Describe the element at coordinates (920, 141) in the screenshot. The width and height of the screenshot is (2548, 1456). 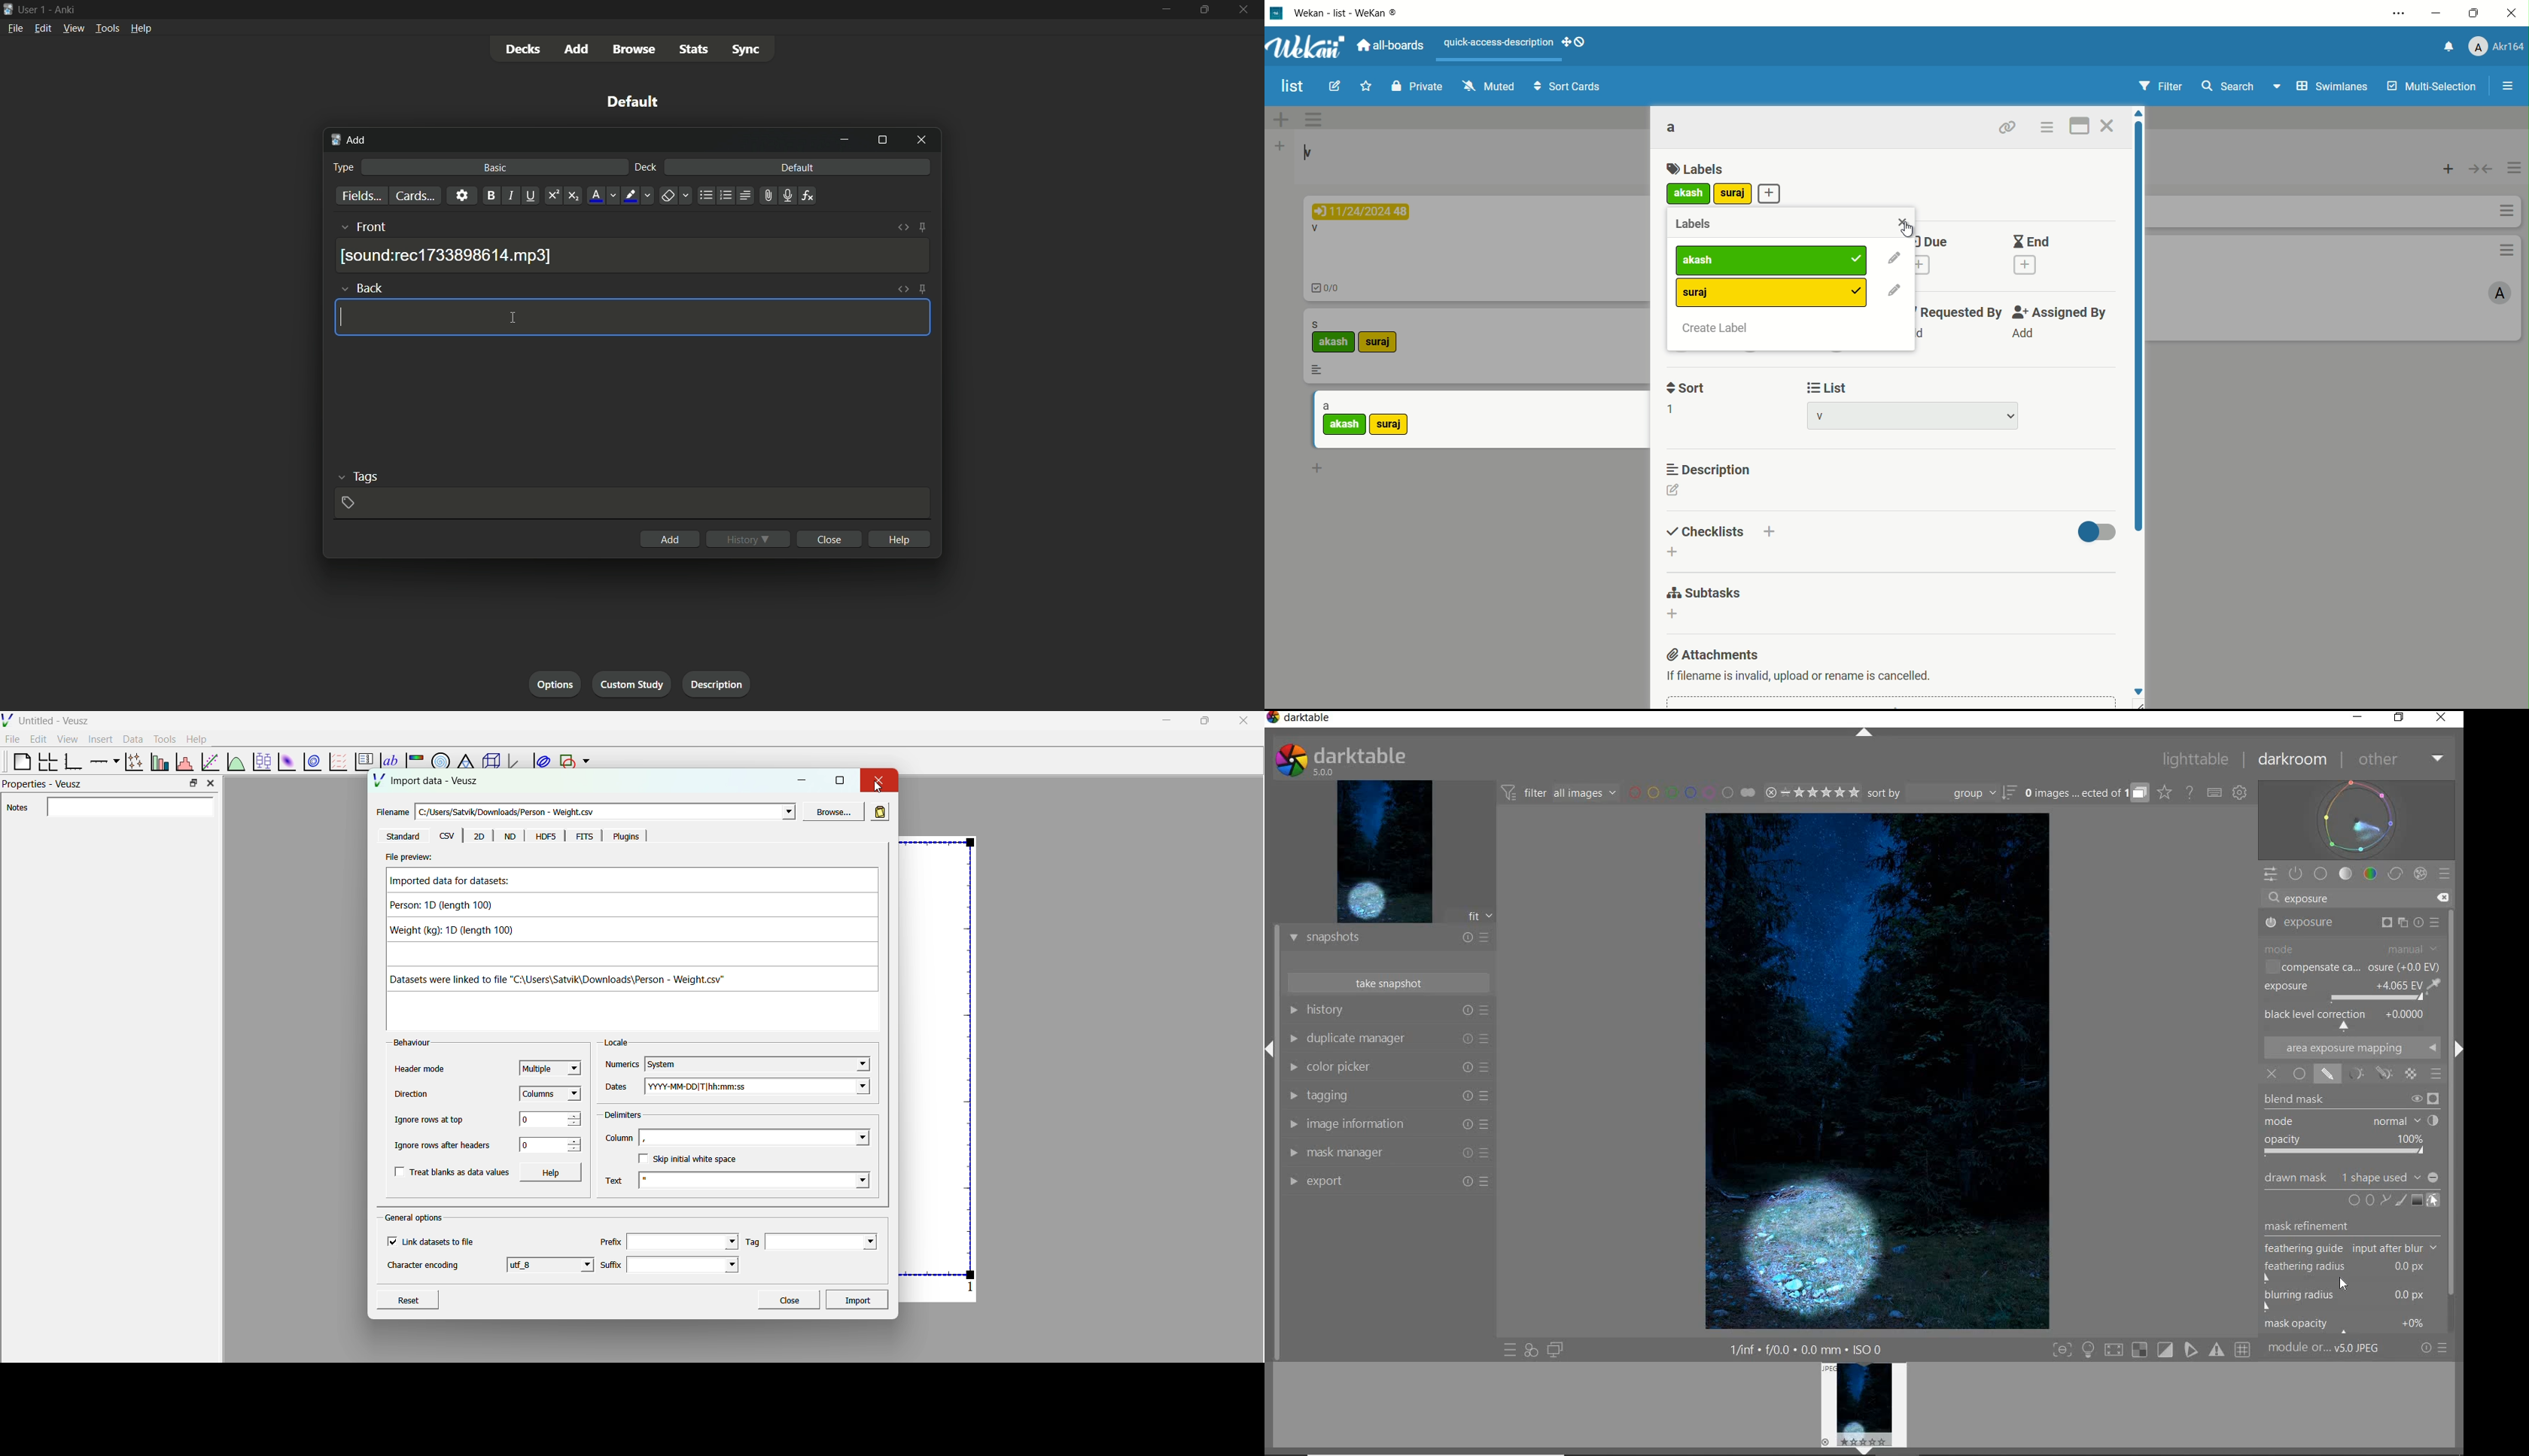
I see `close window` at that location.